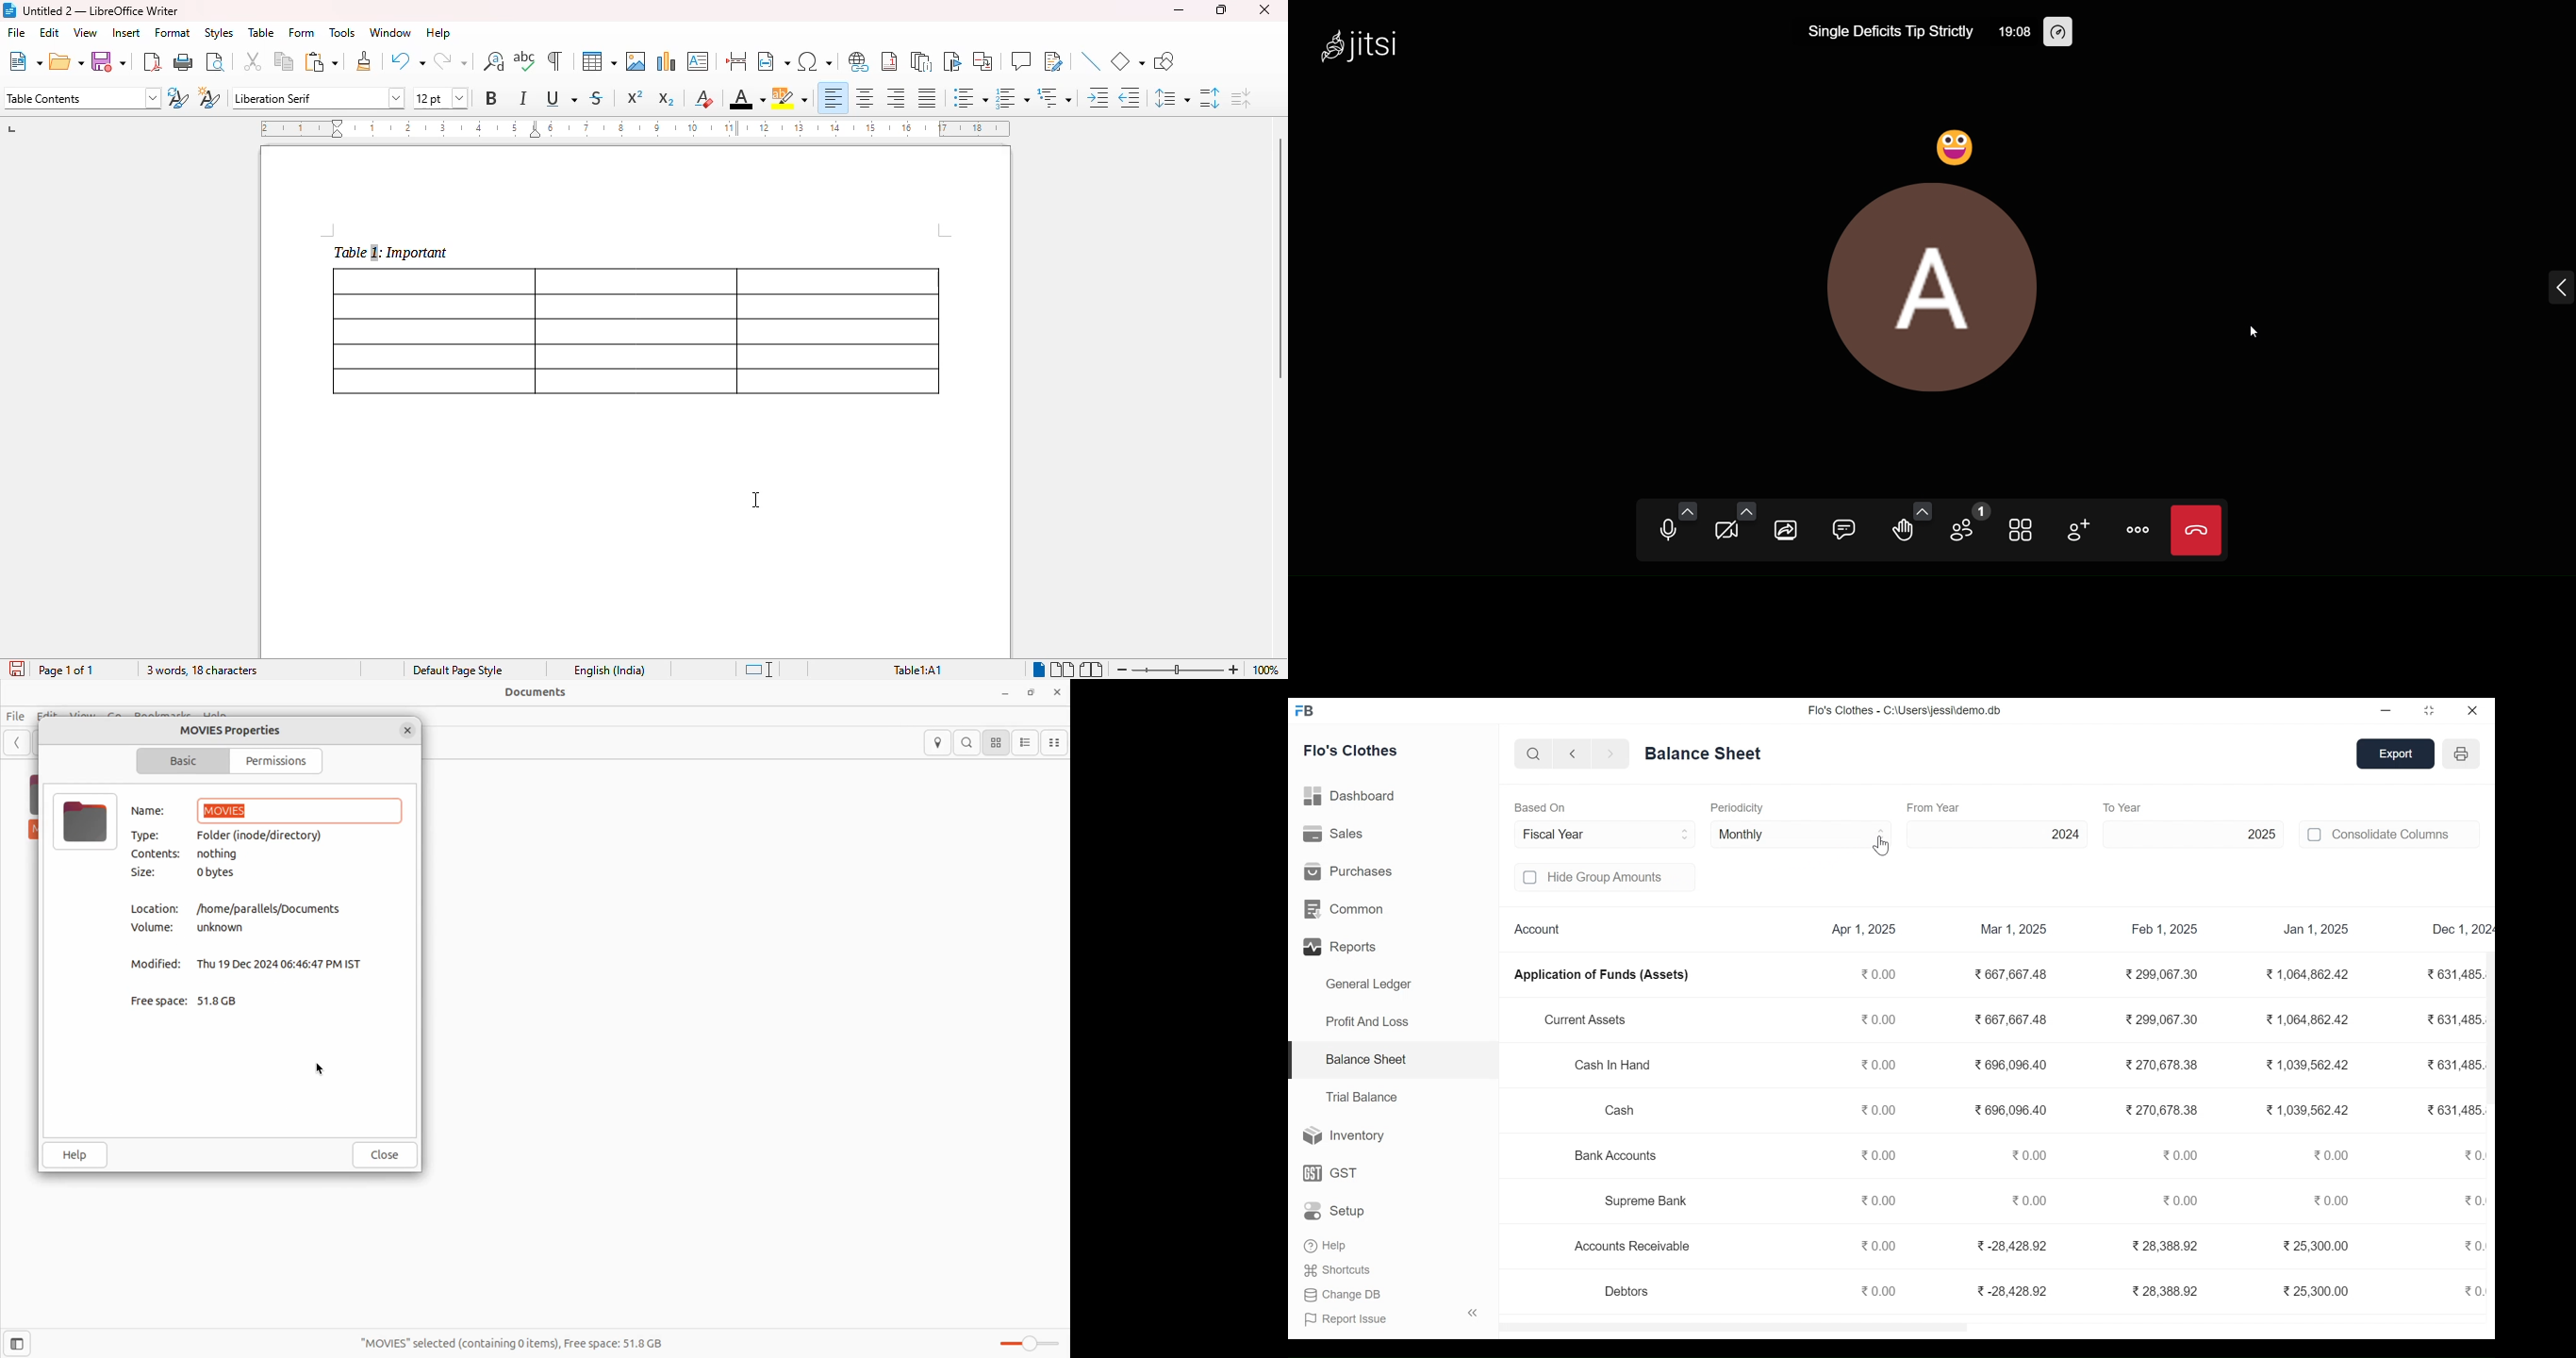 The image size is (2576, 1372). I want to click on insert endnote, so click(921, 61).